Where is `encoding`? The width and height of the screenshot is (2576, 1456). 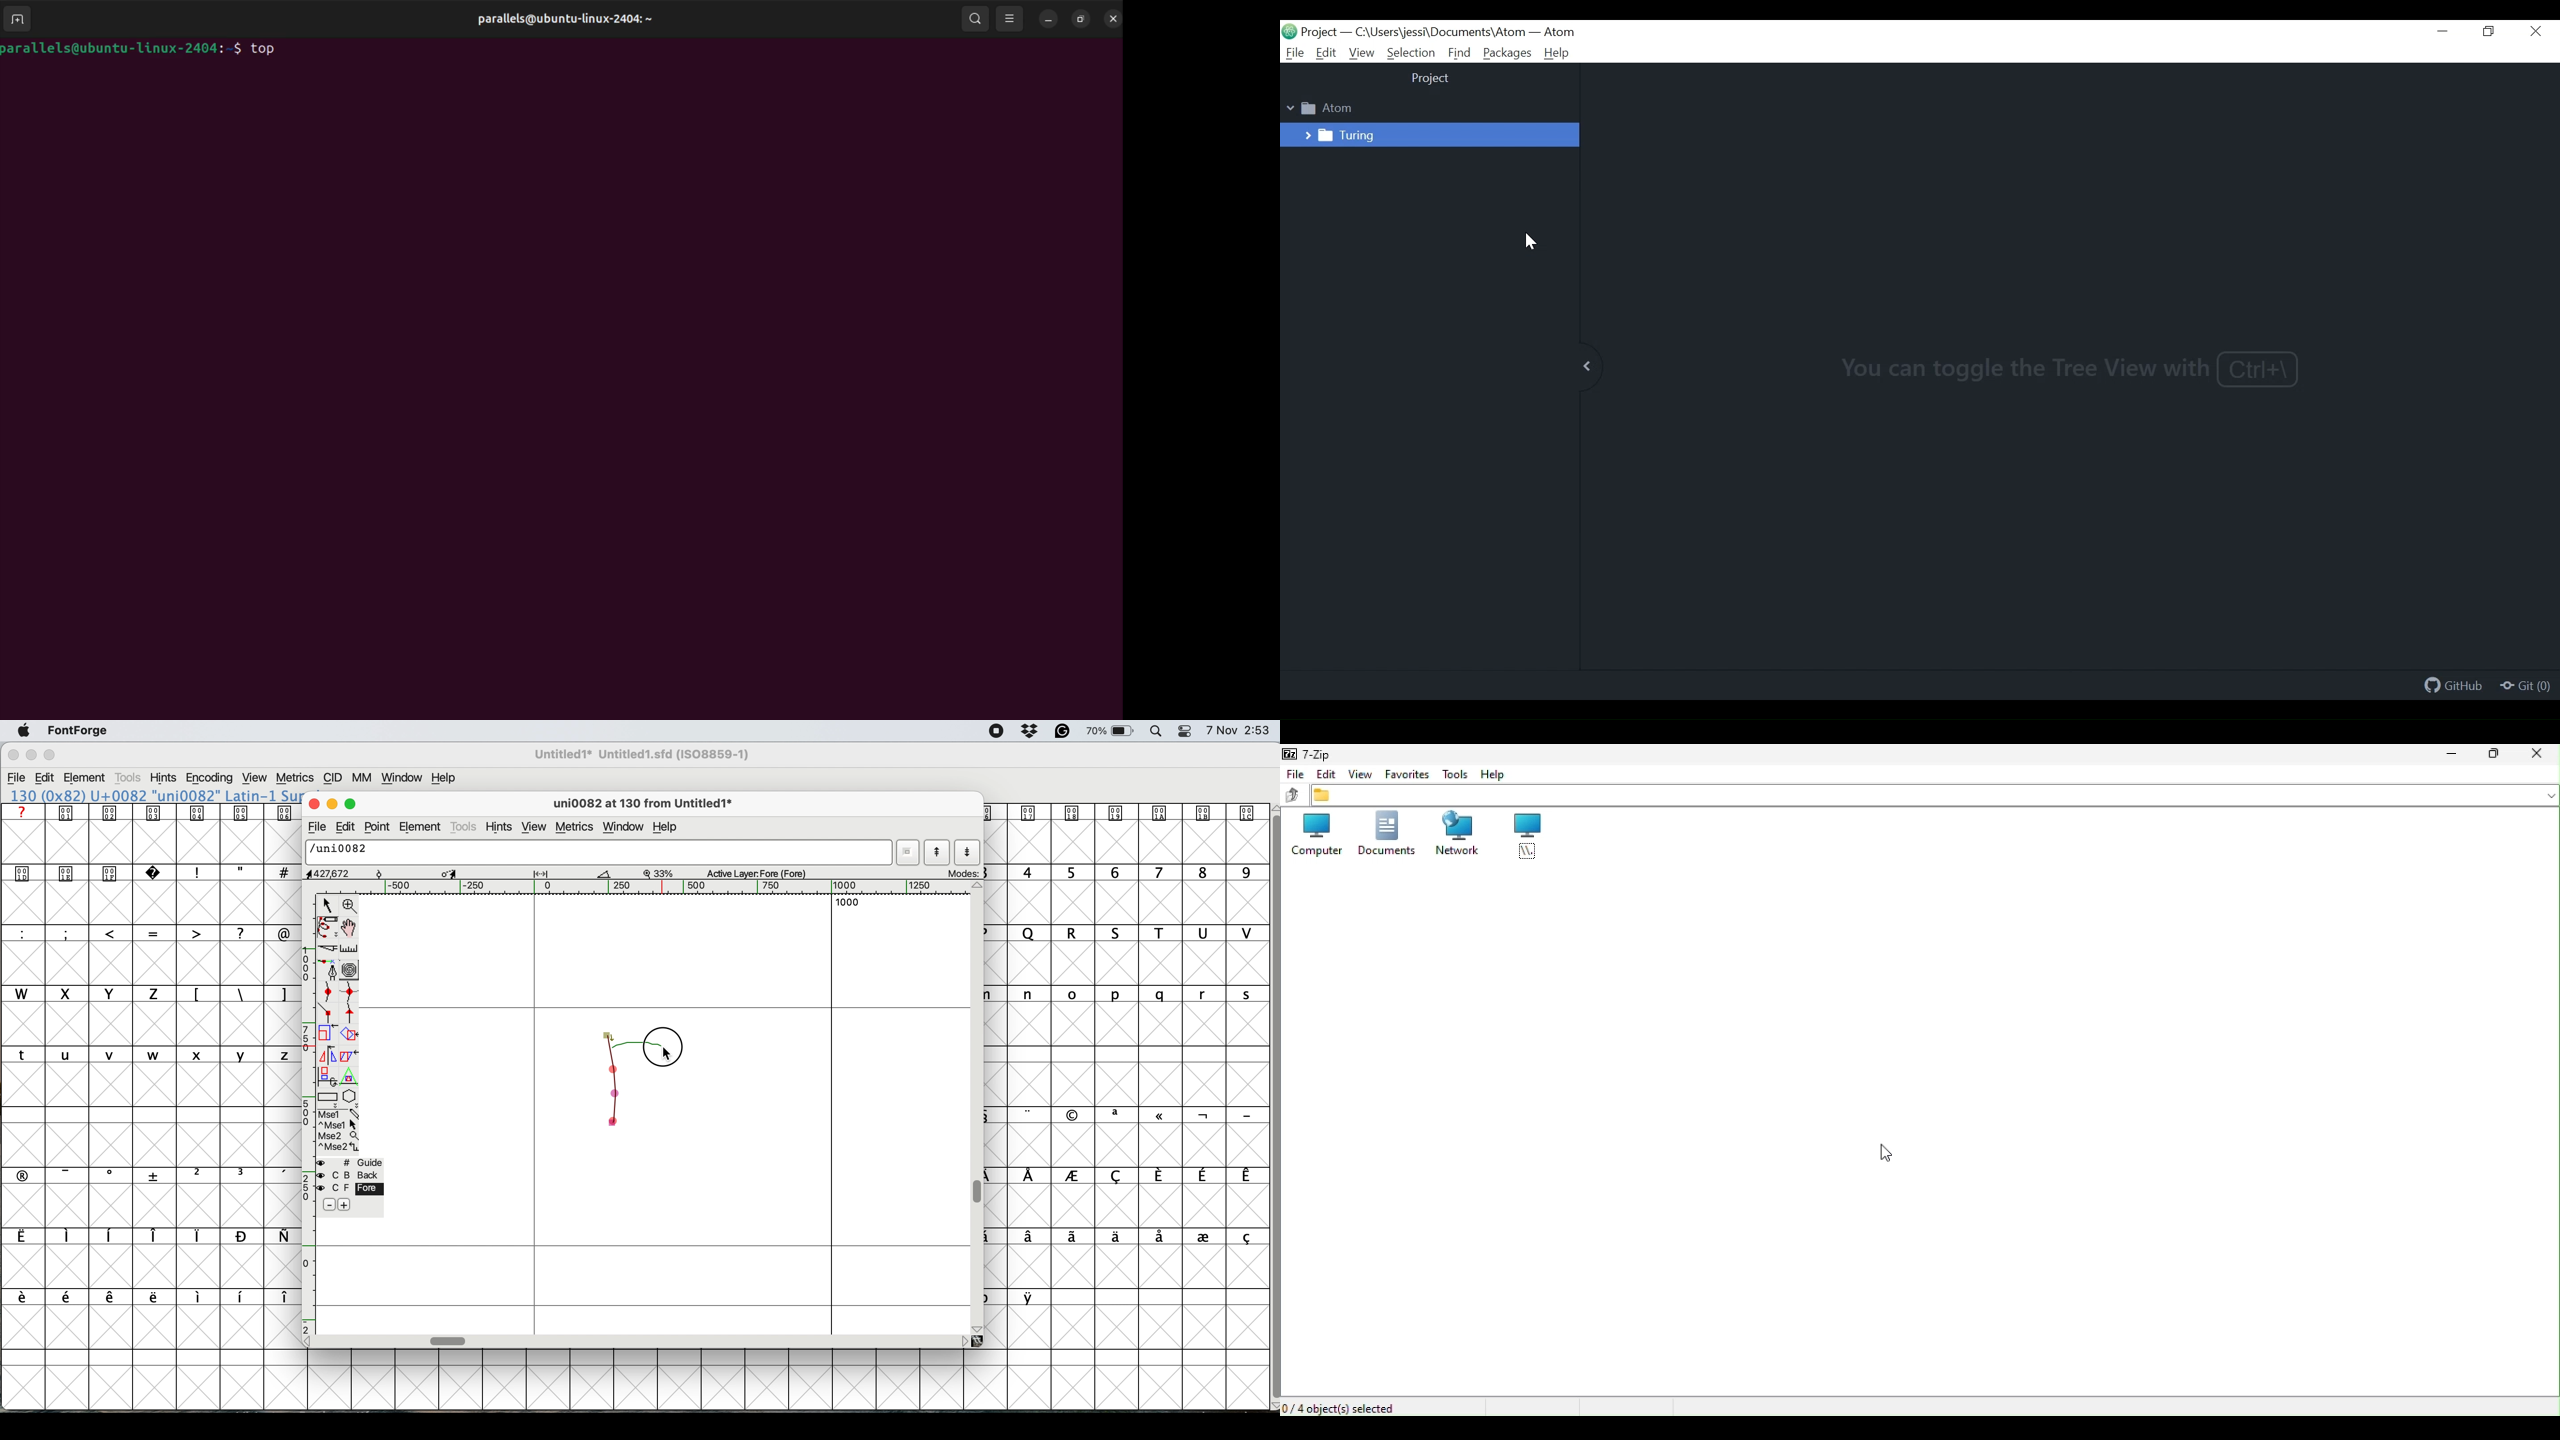
encoding is located at coordinates (208, 778).